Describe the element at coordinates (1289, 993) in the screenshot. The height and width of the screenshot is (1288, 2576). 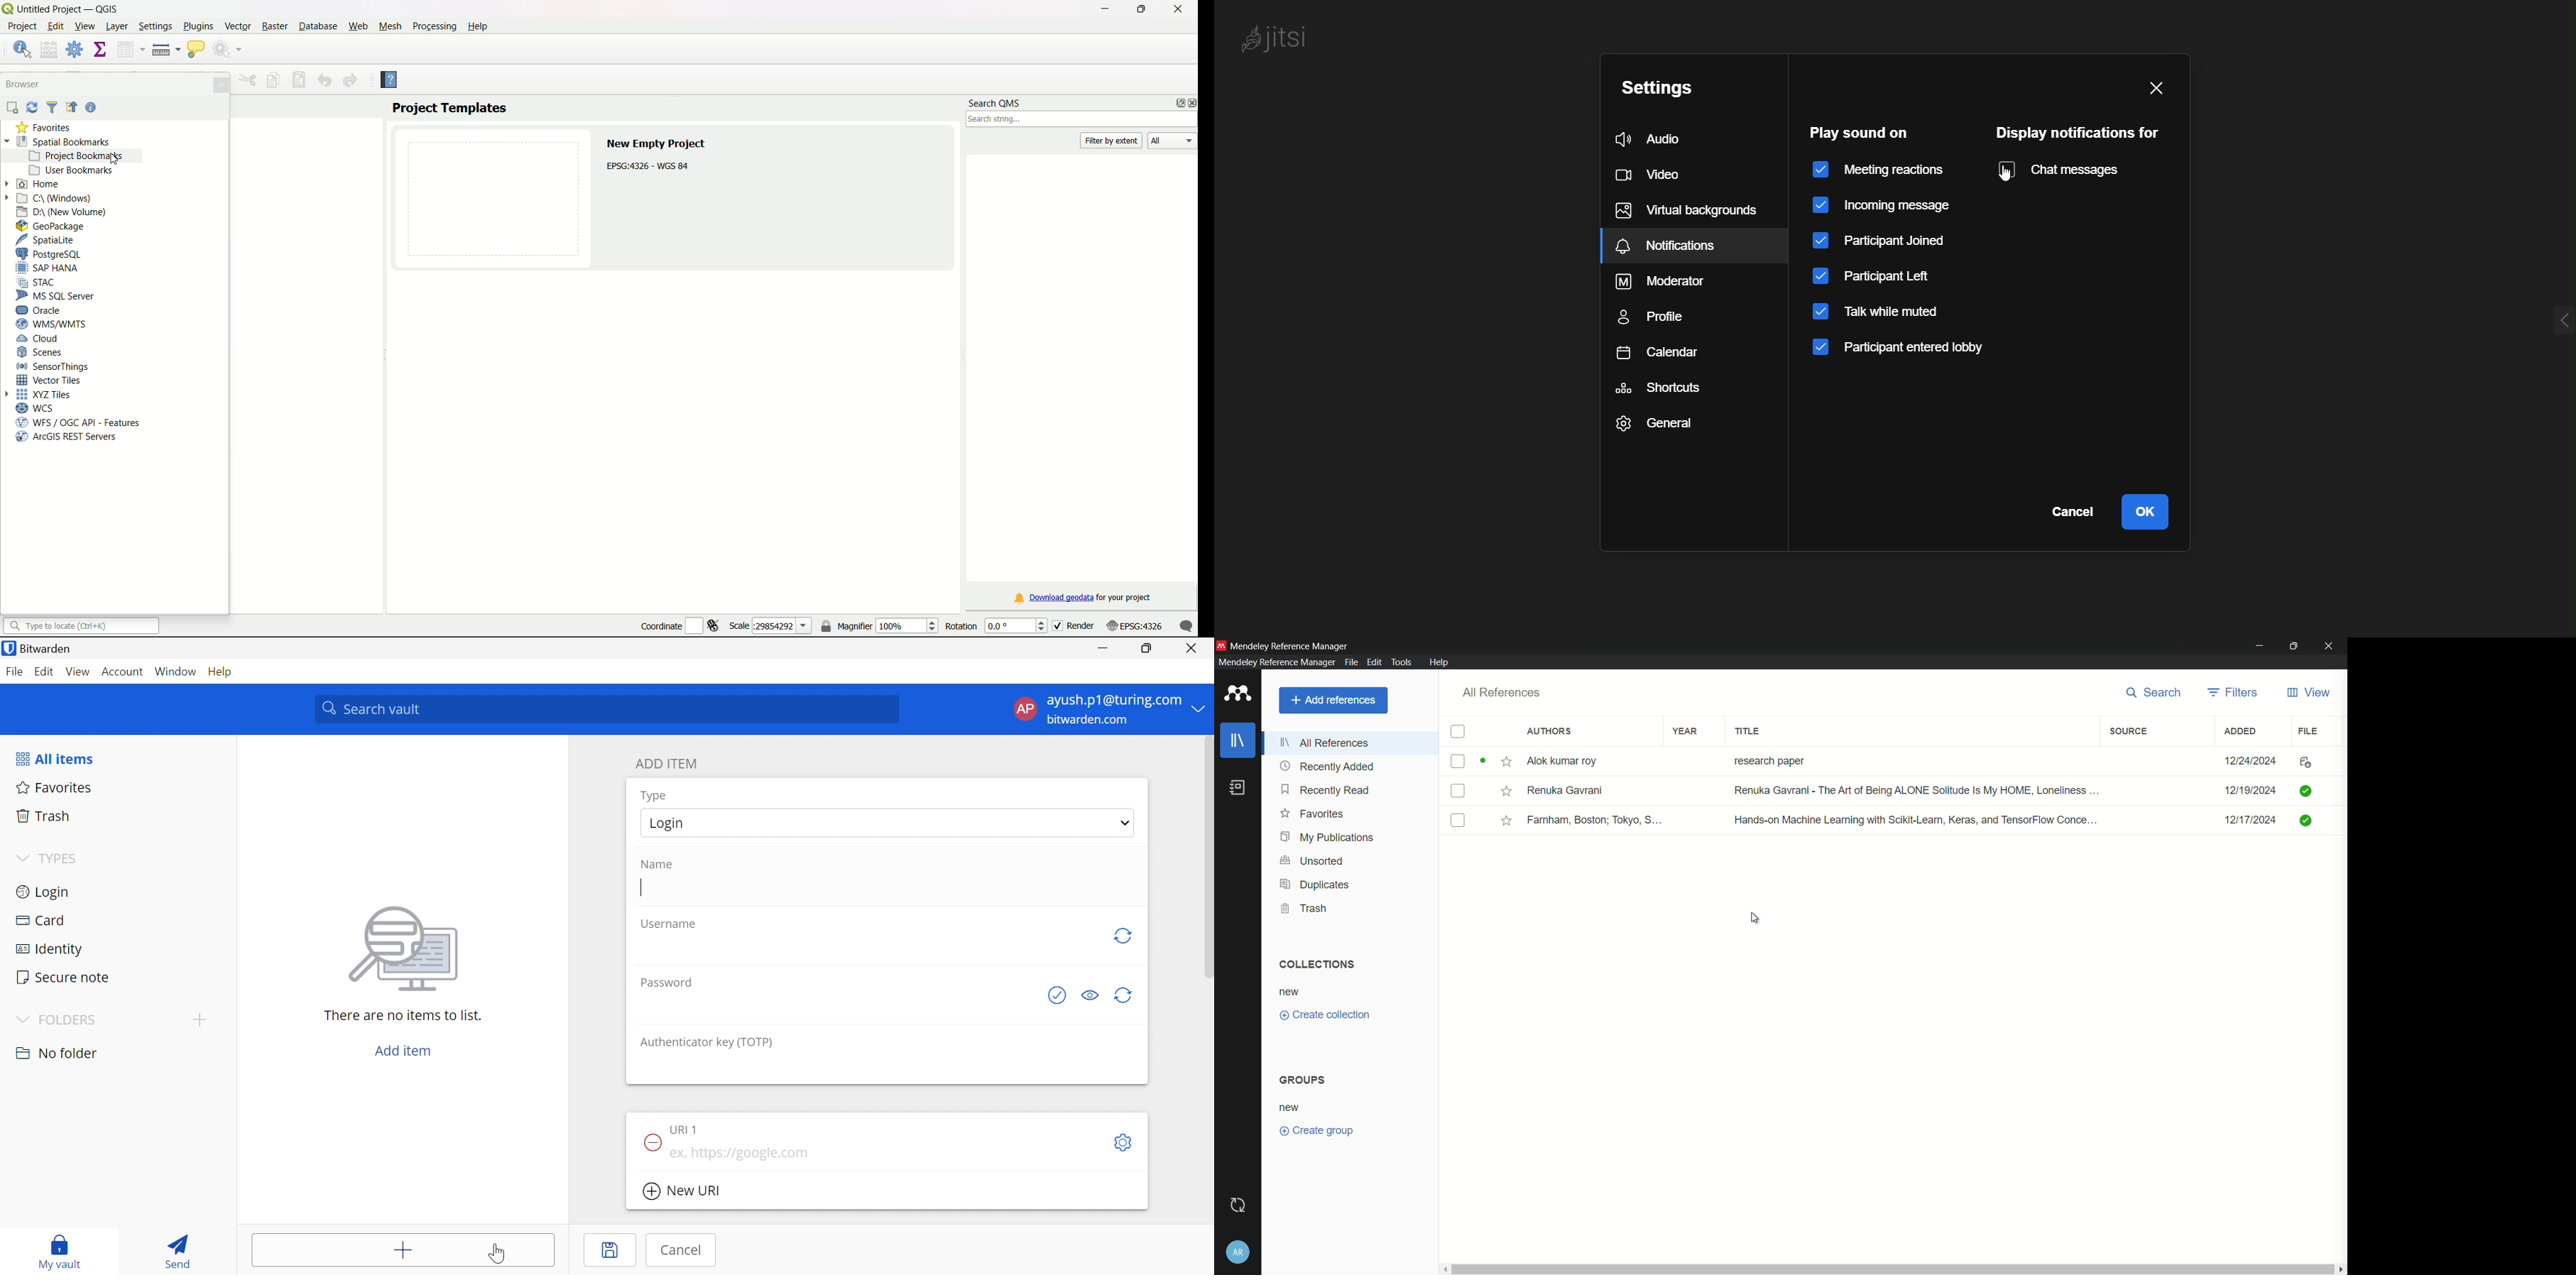
I see `new` at that location.